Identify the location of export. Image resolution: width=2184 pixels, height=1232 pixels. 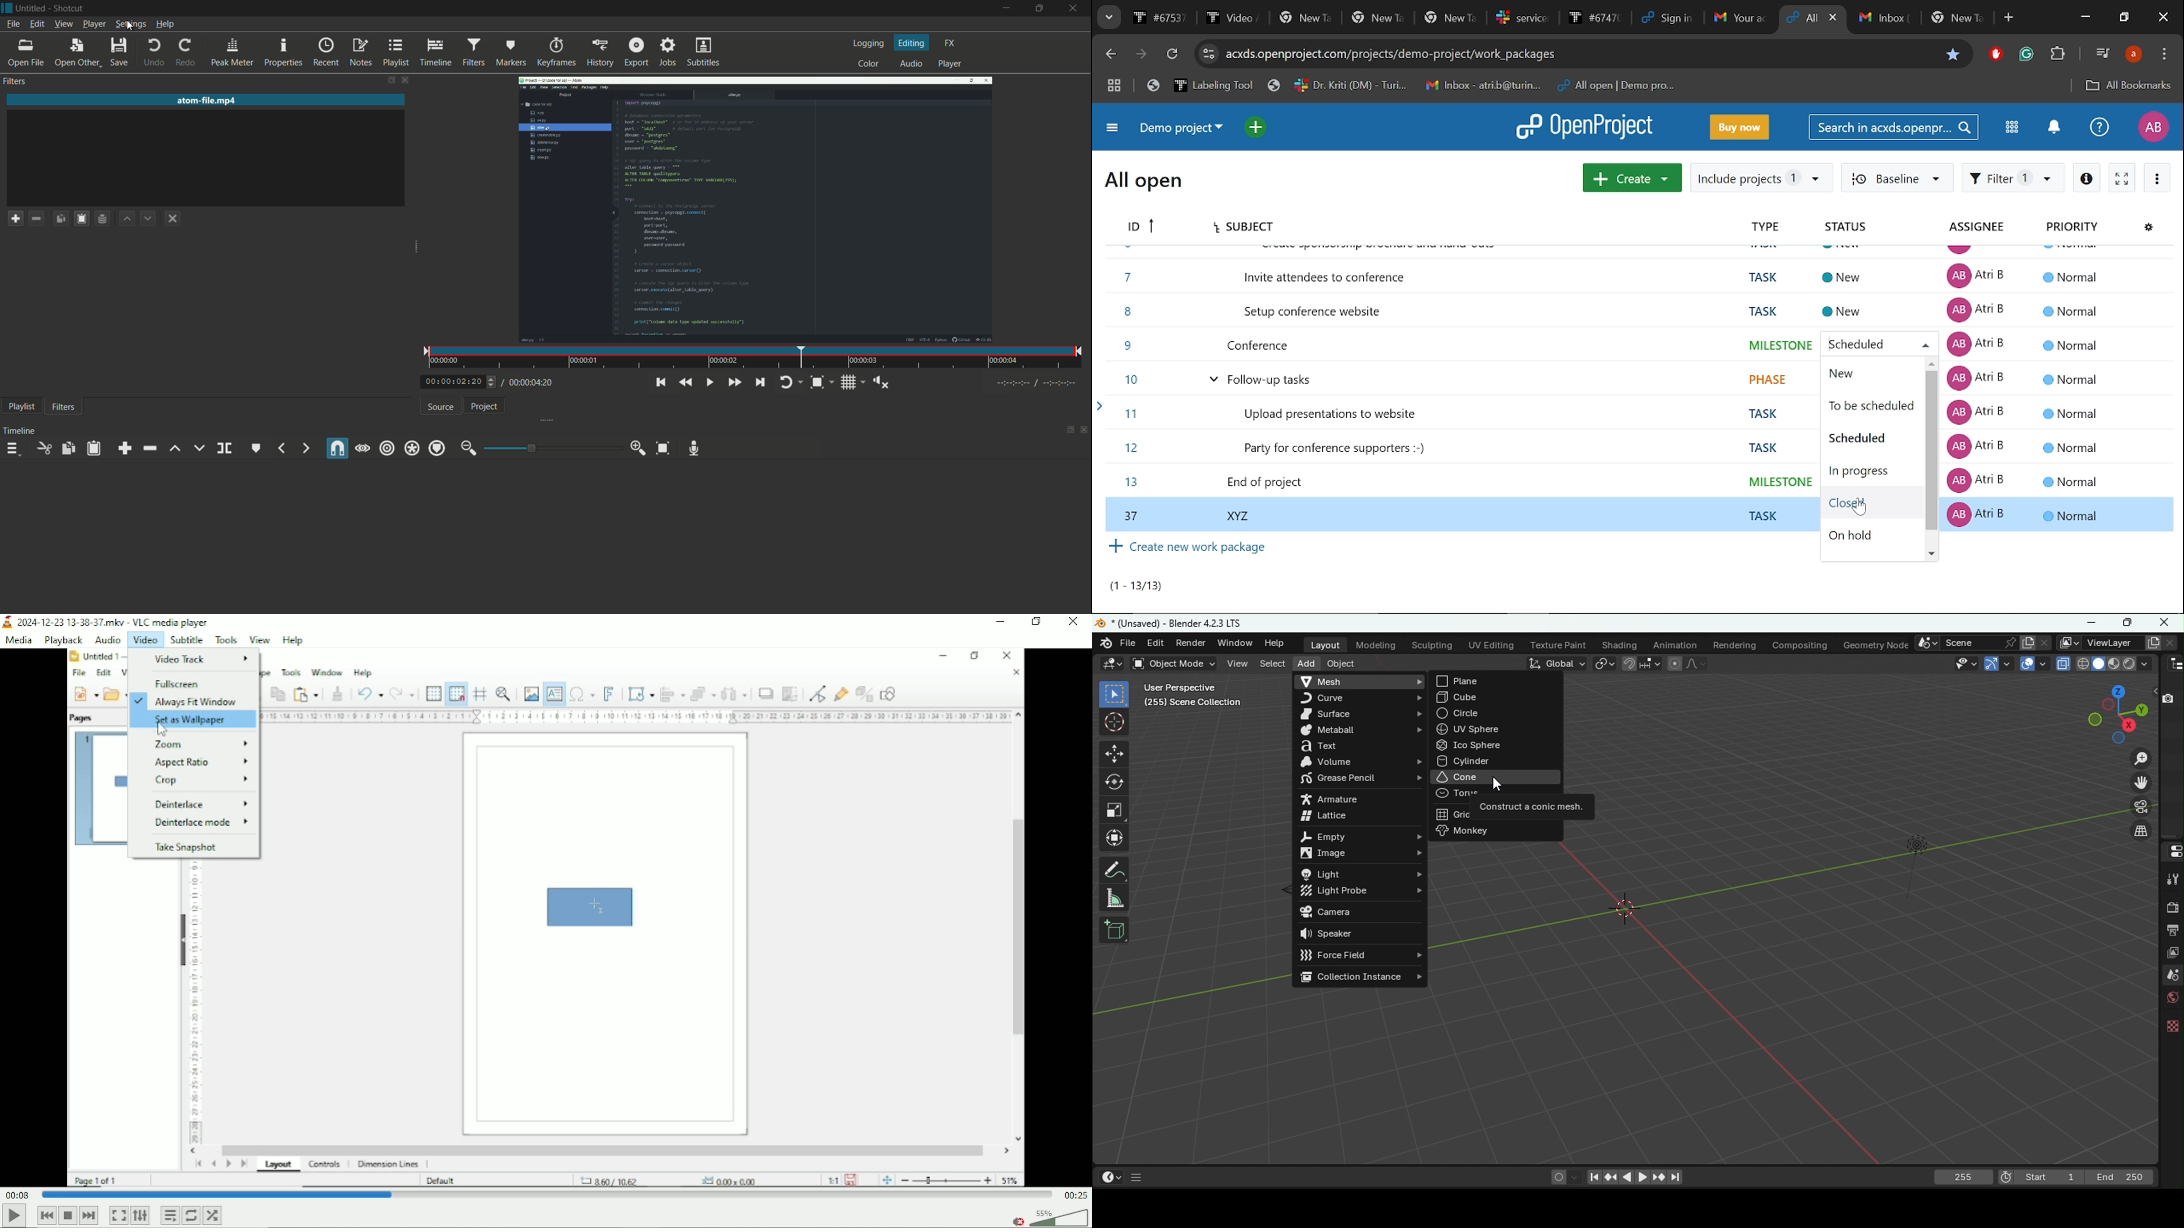
(636, 52).